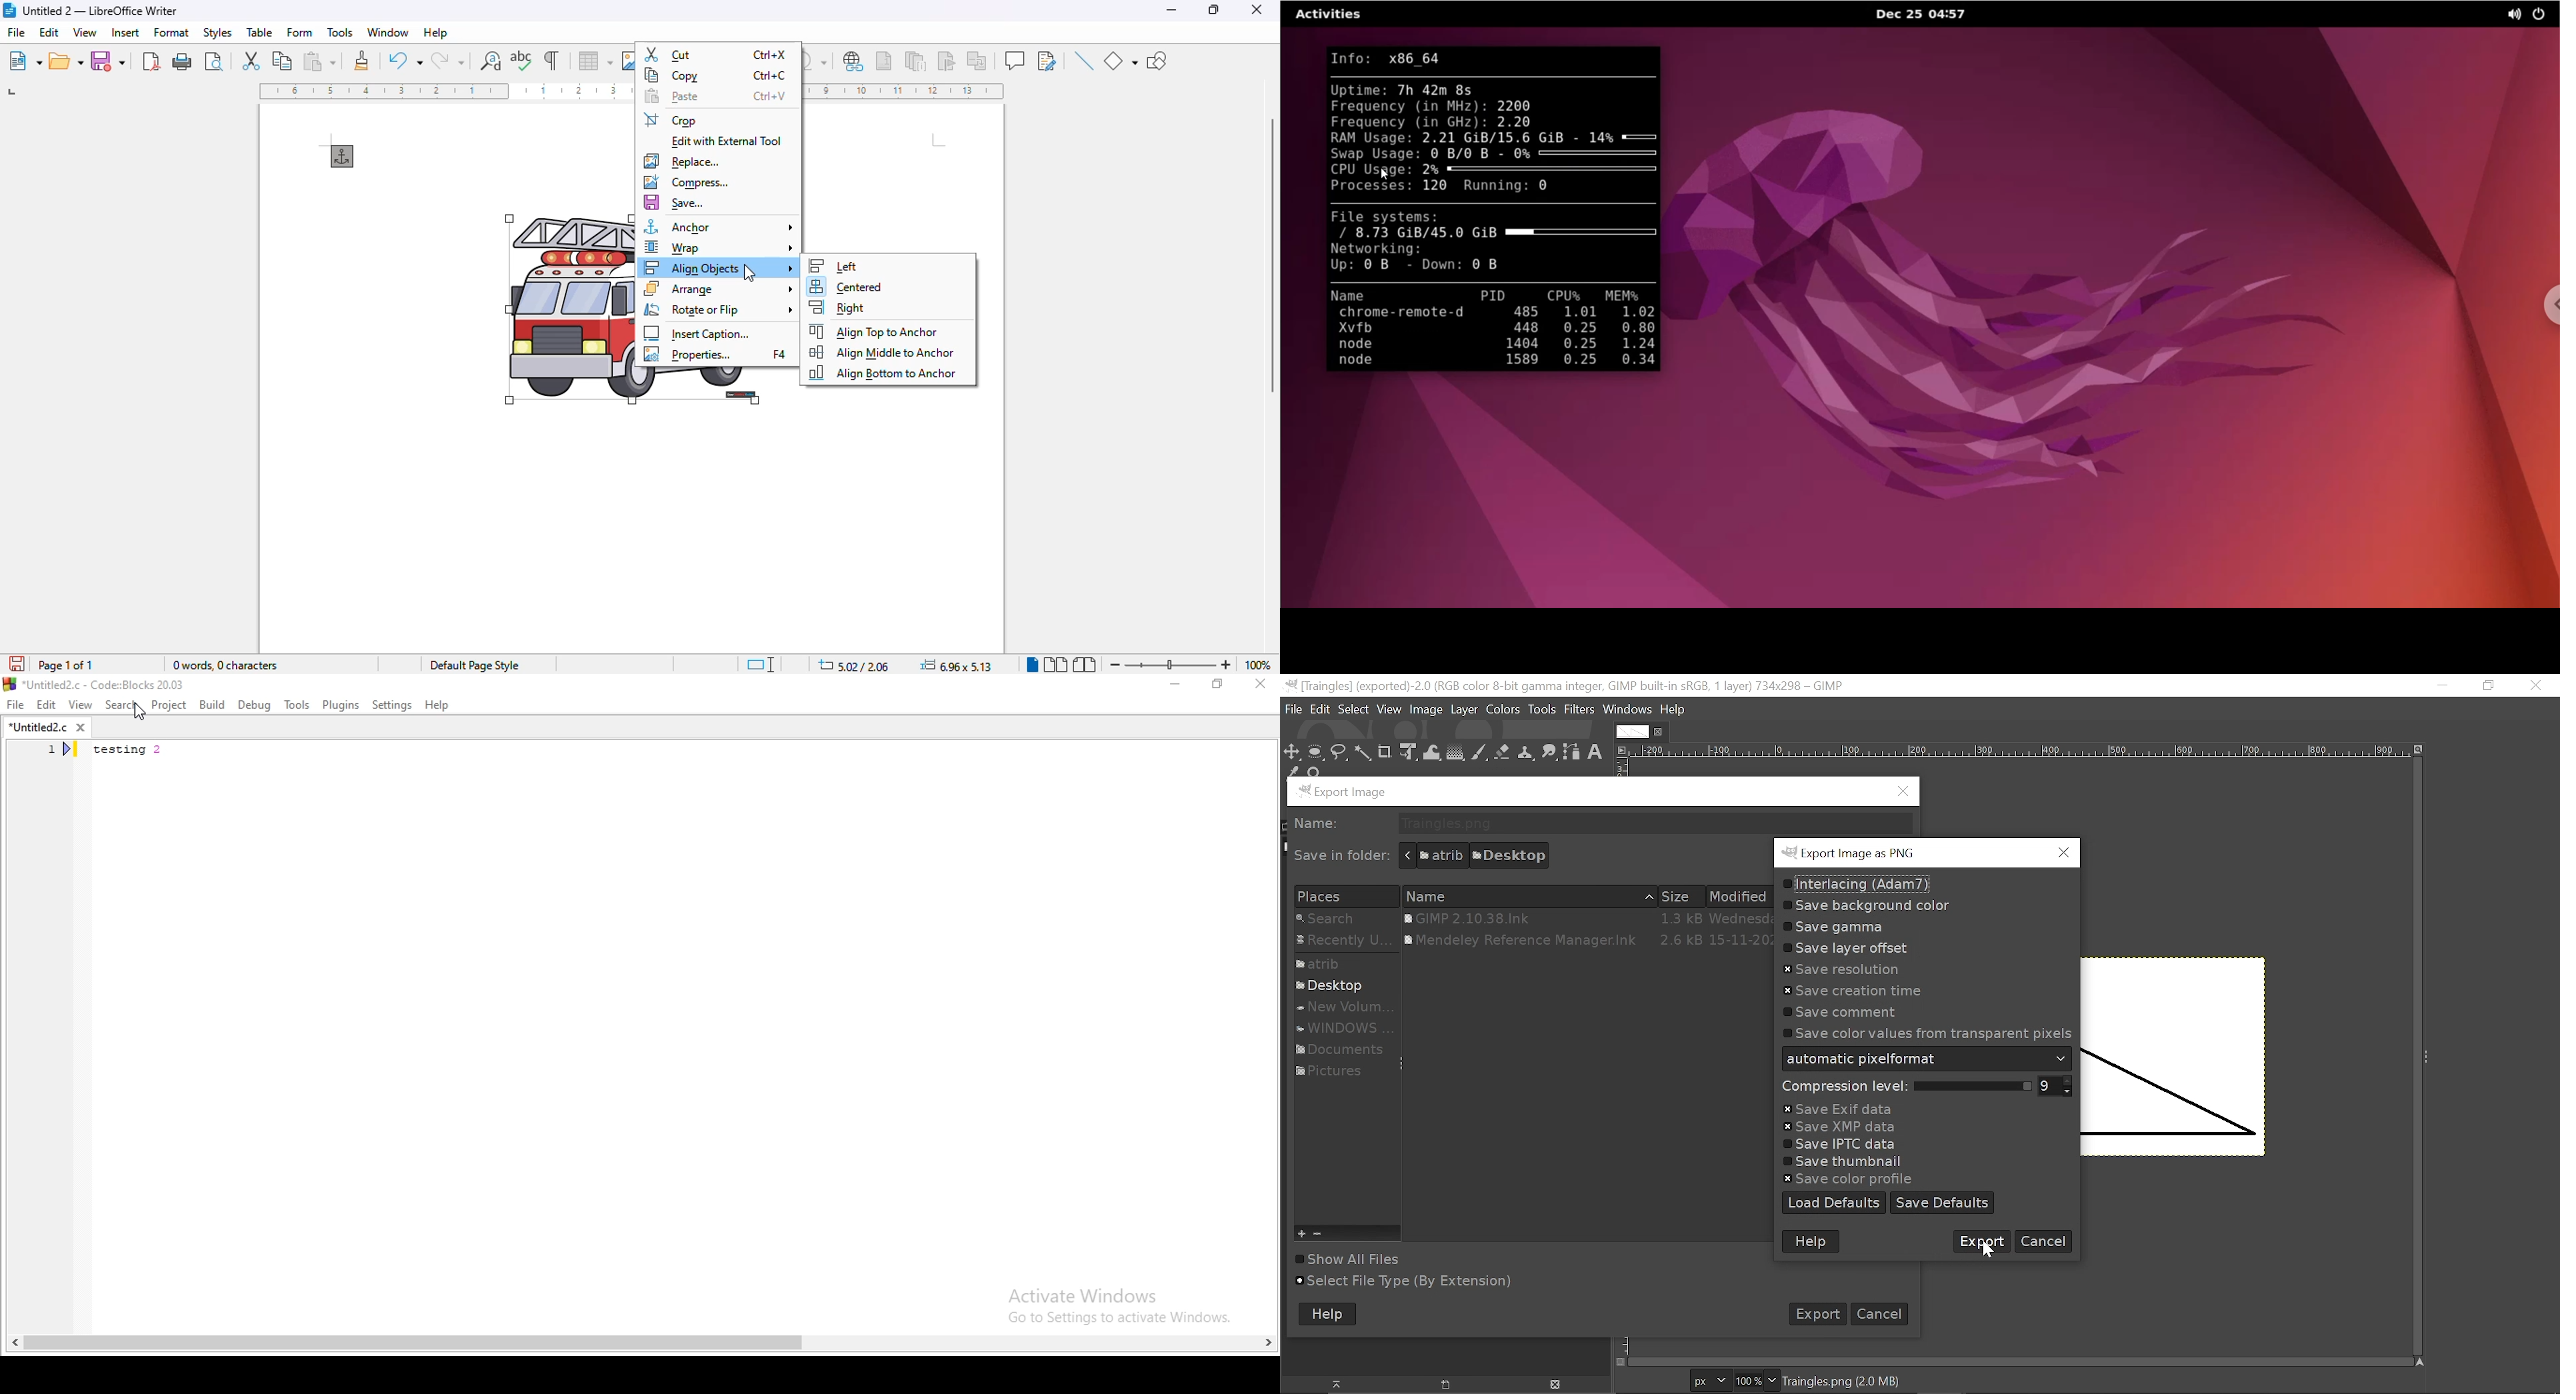 This screenshot has height=1400, width=2576. Describe the element at coordinates (84, 32) in the screenshot. I see `view` at that location.